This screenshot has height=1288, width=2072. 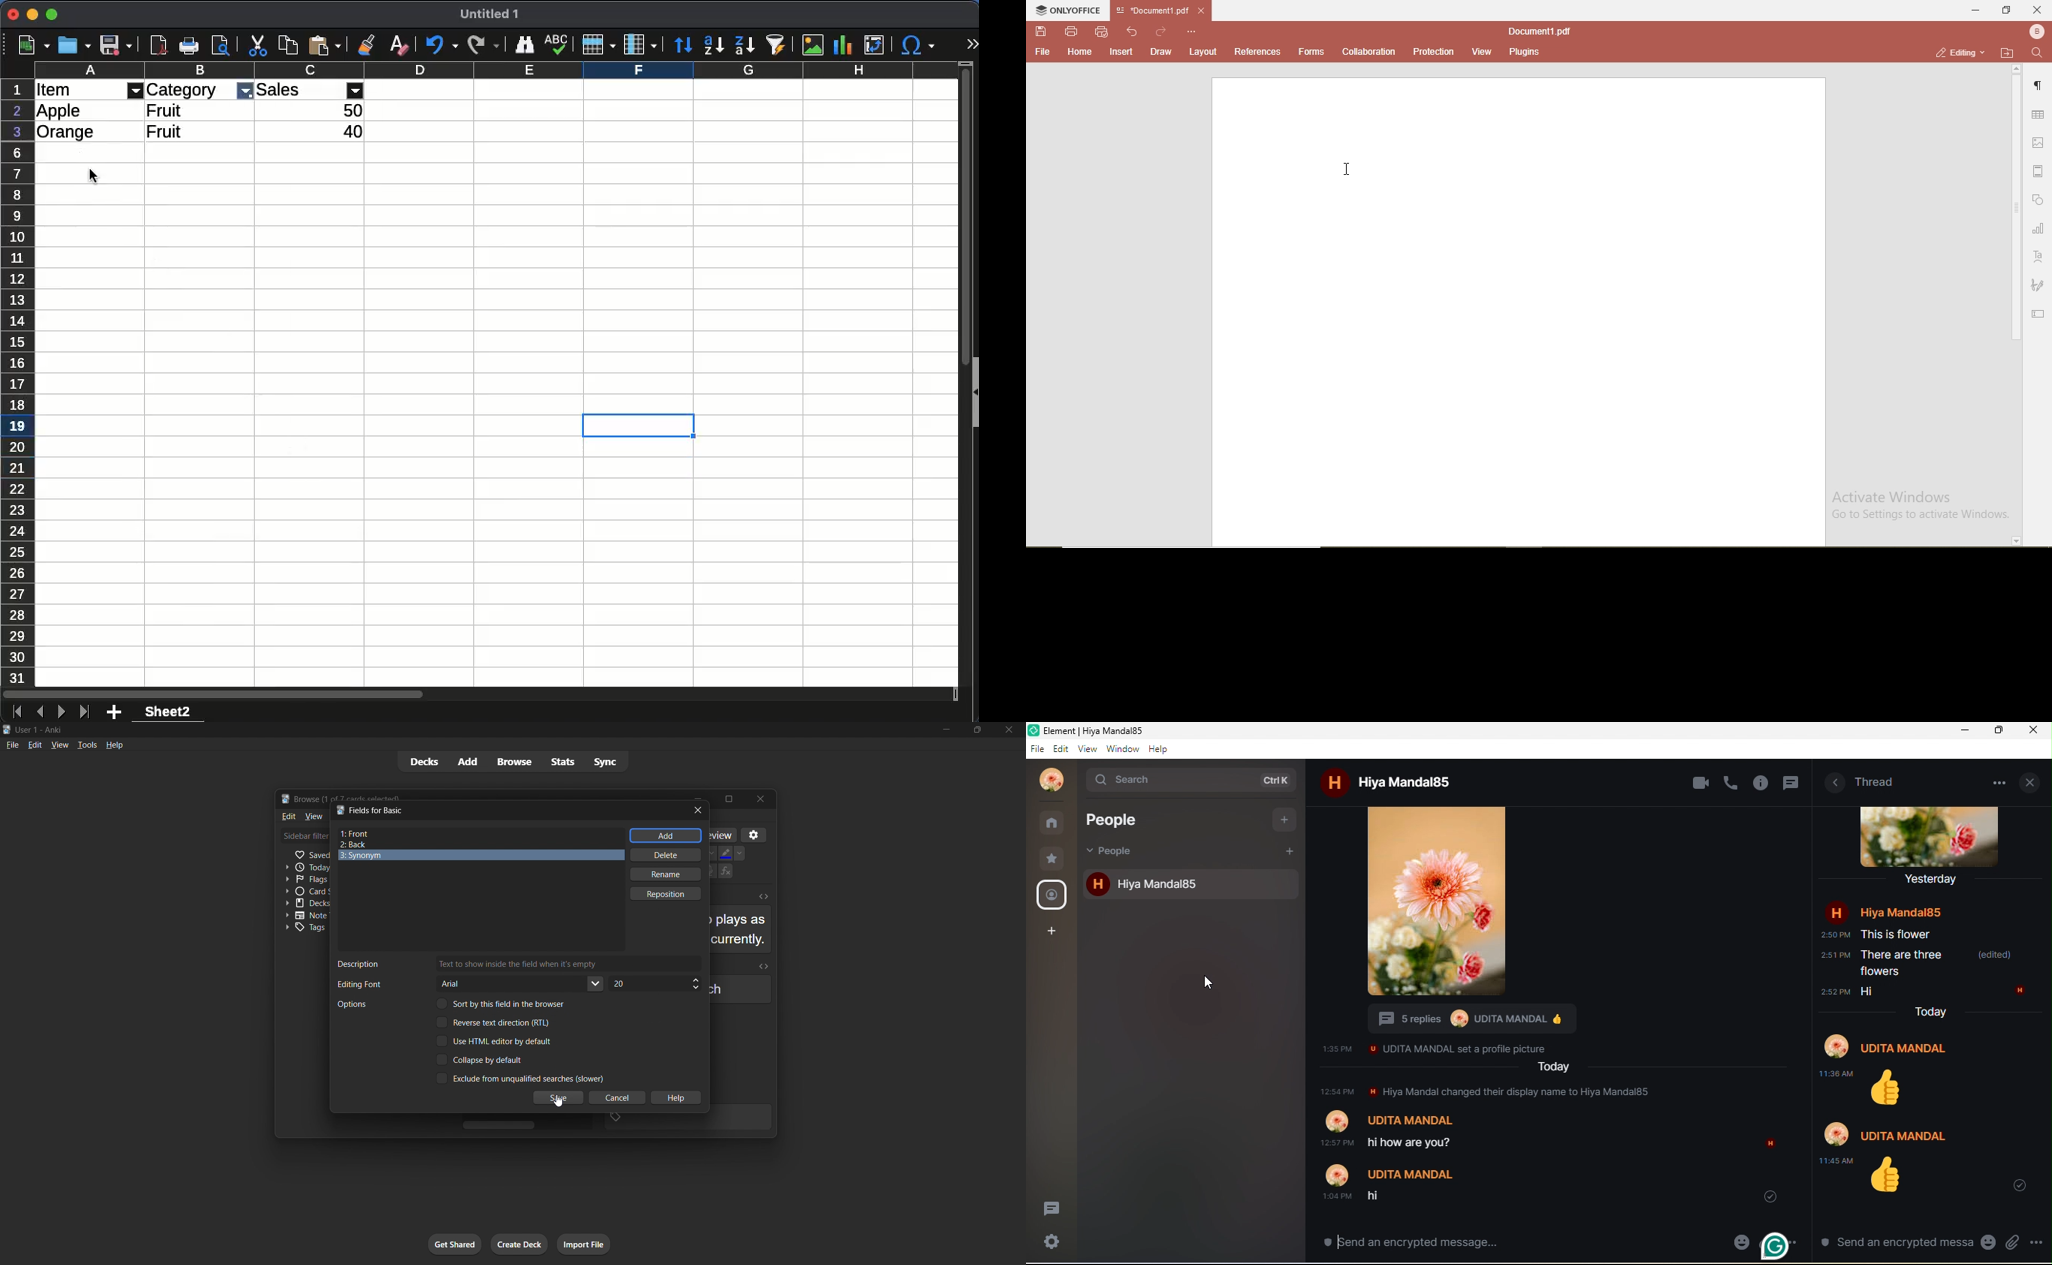 What do you see at coordinates (1160, 52) in the screenshot?
I see `draw` at bounding box center [1160, 52].